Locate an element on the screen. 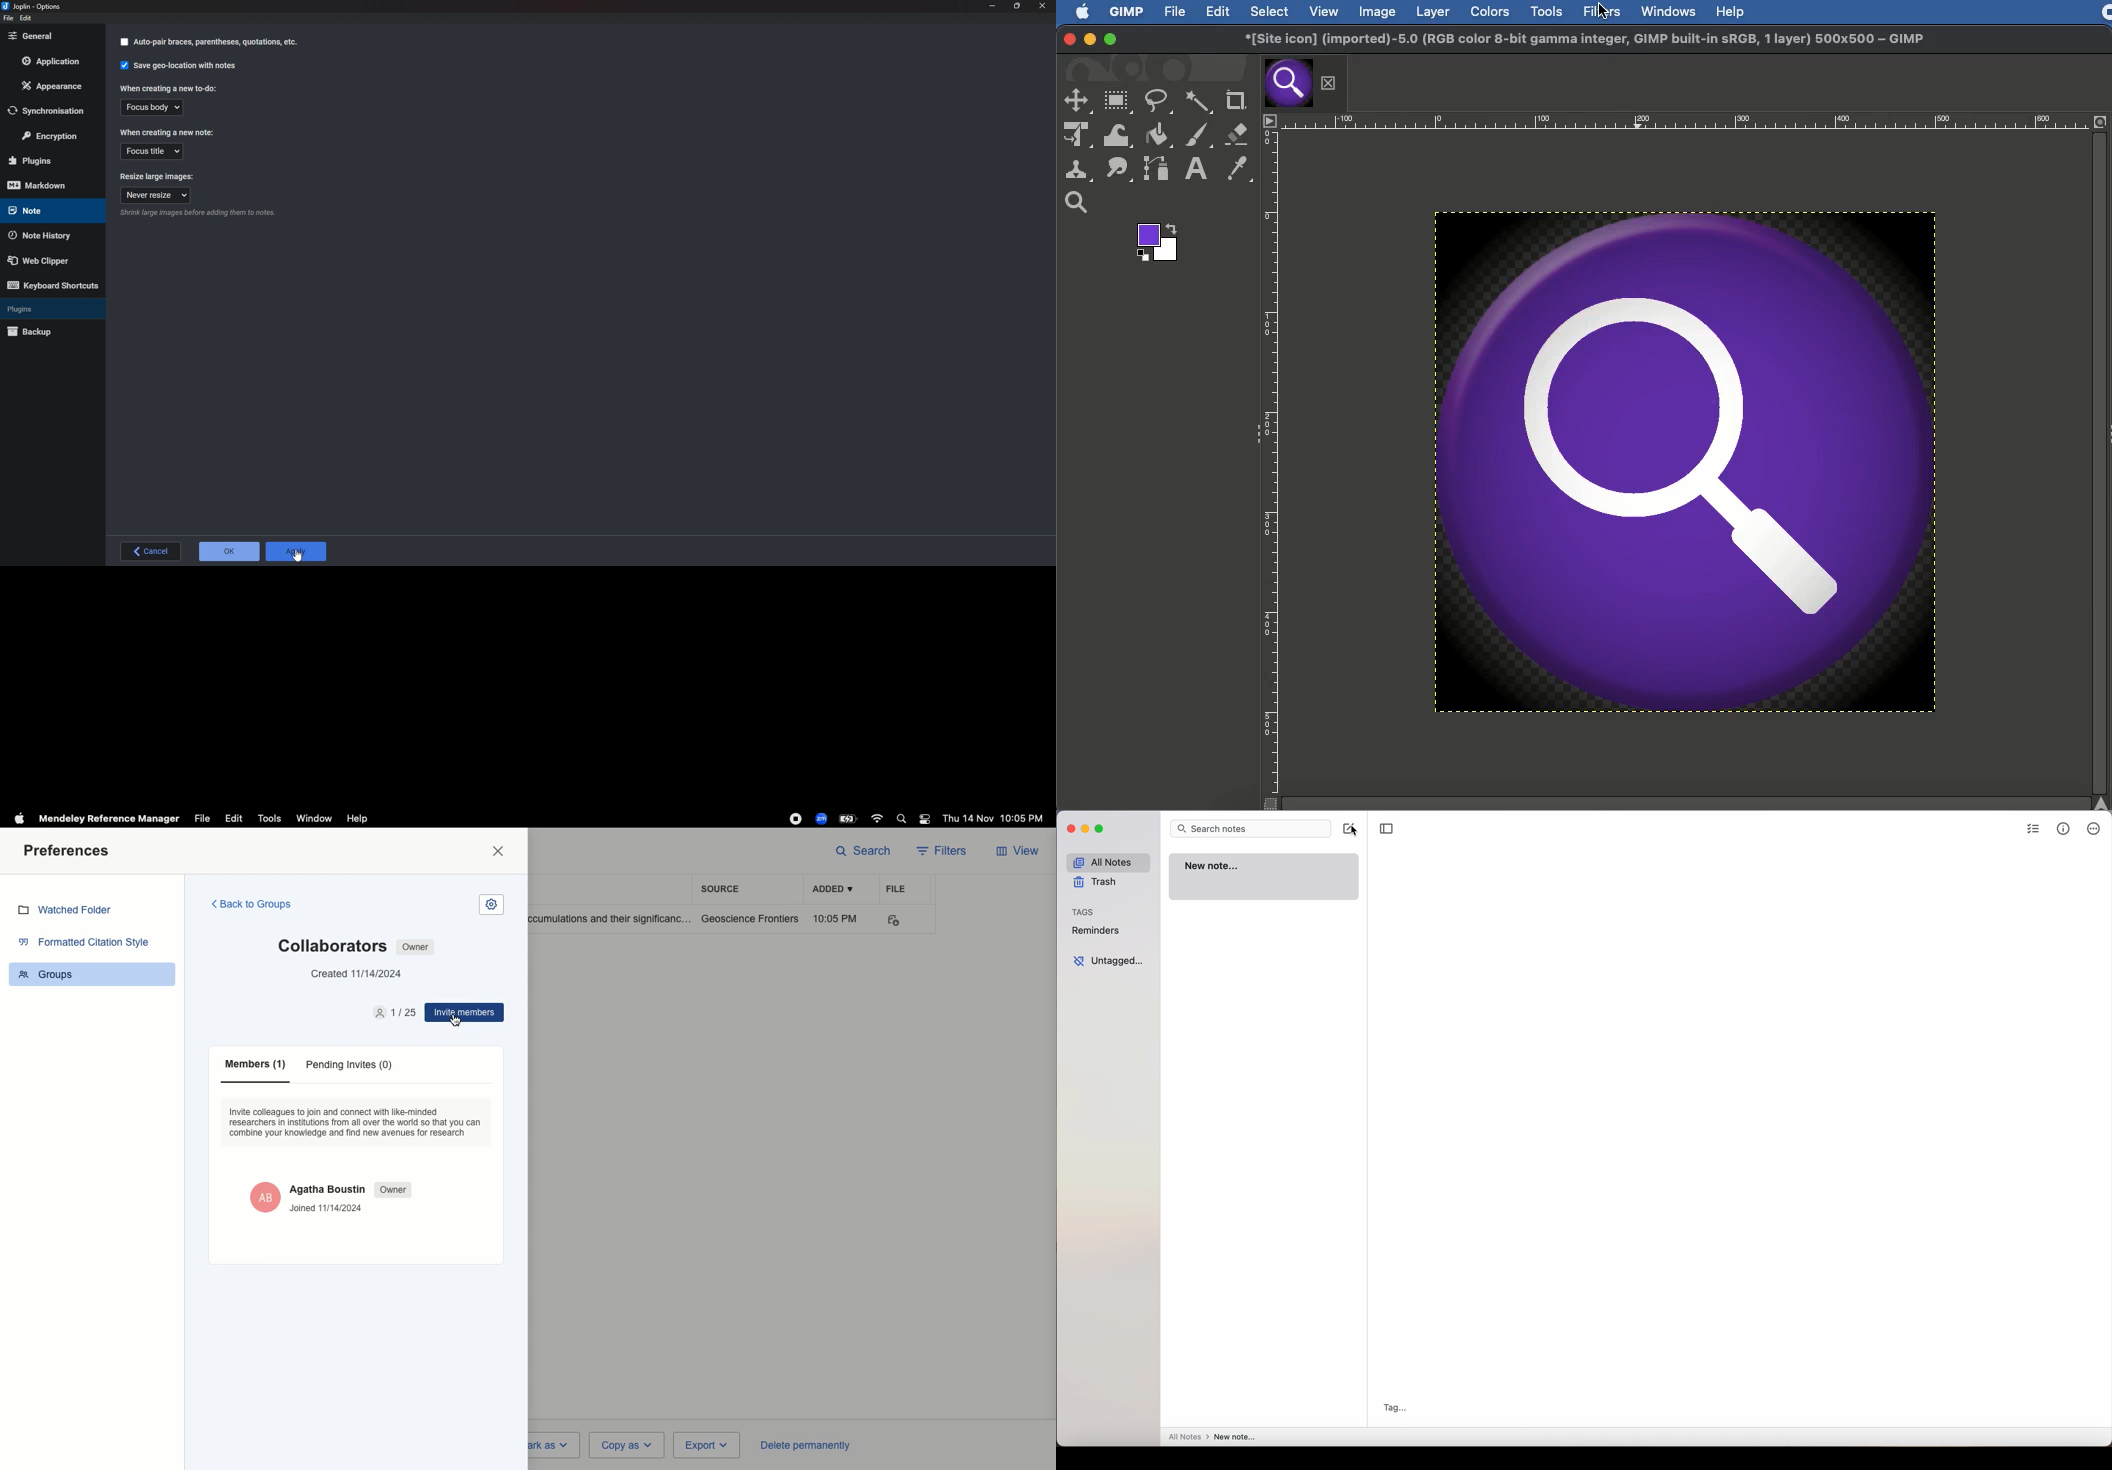 The width and height of the screenshot is (2128, 1484). Instructional text is located at coordinates (357, 1125).